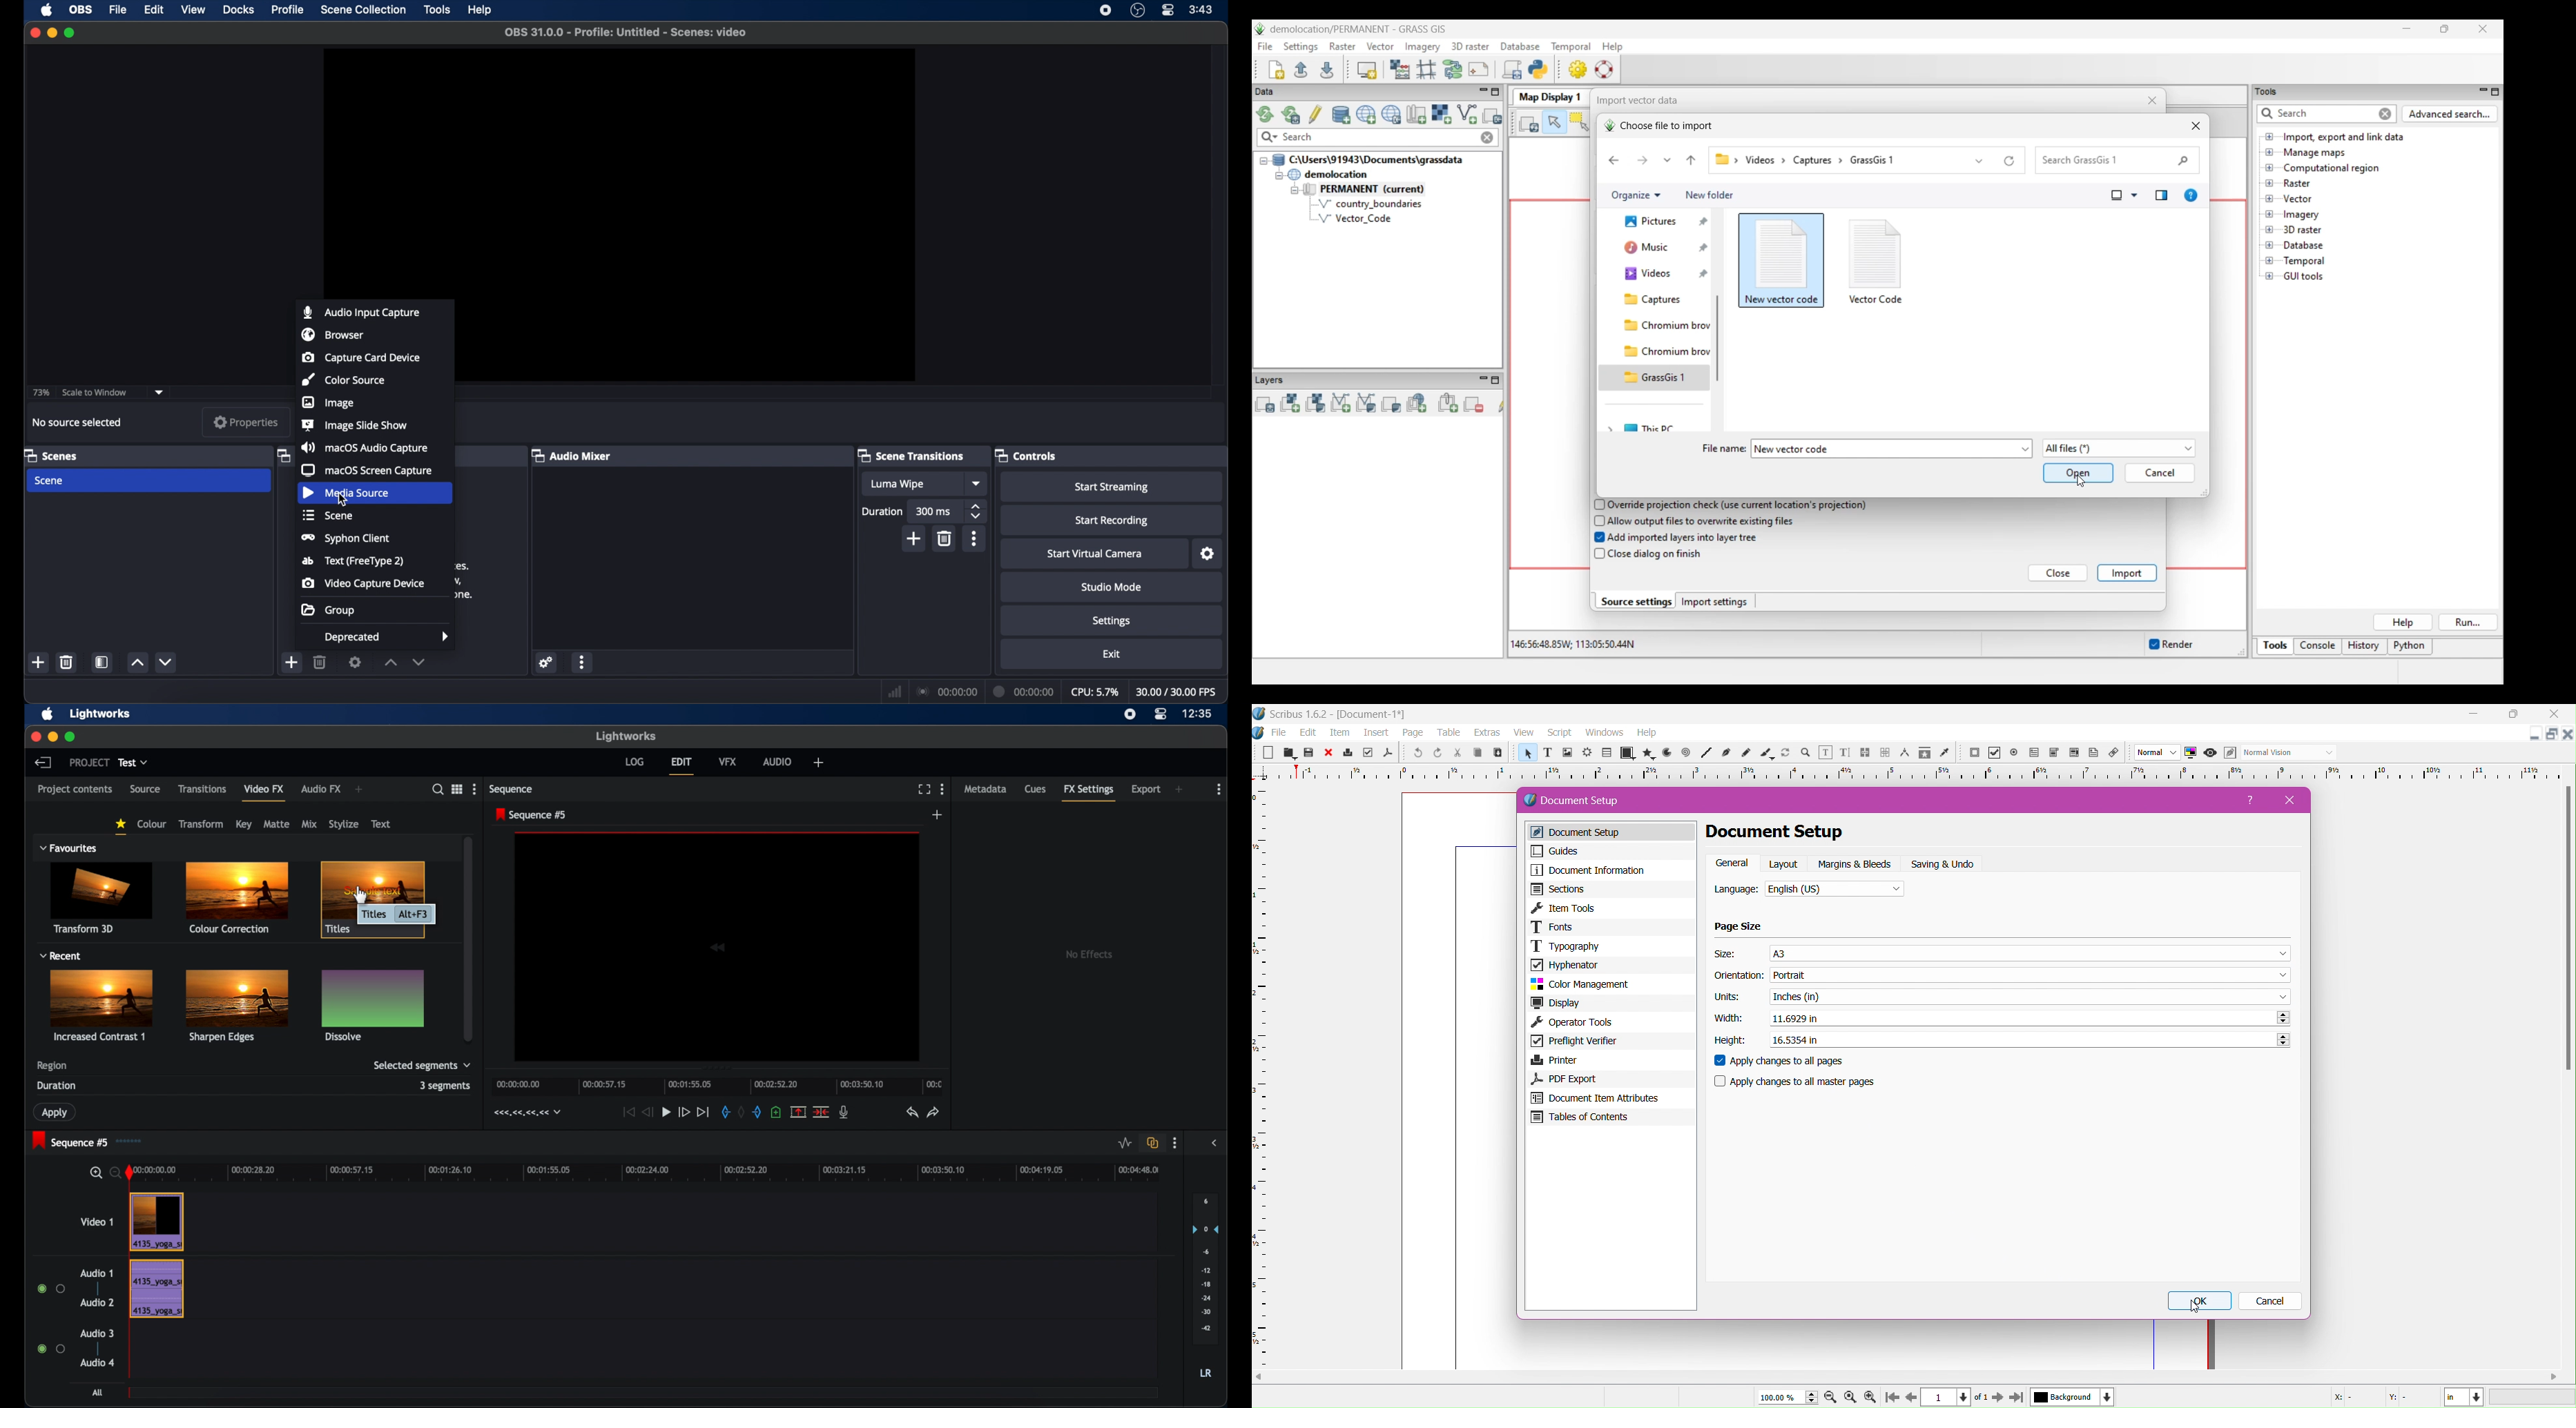  What do you see at coordinates (1607, 753) in the screenshot?
I see `table` at bounding box center [1607, 753].